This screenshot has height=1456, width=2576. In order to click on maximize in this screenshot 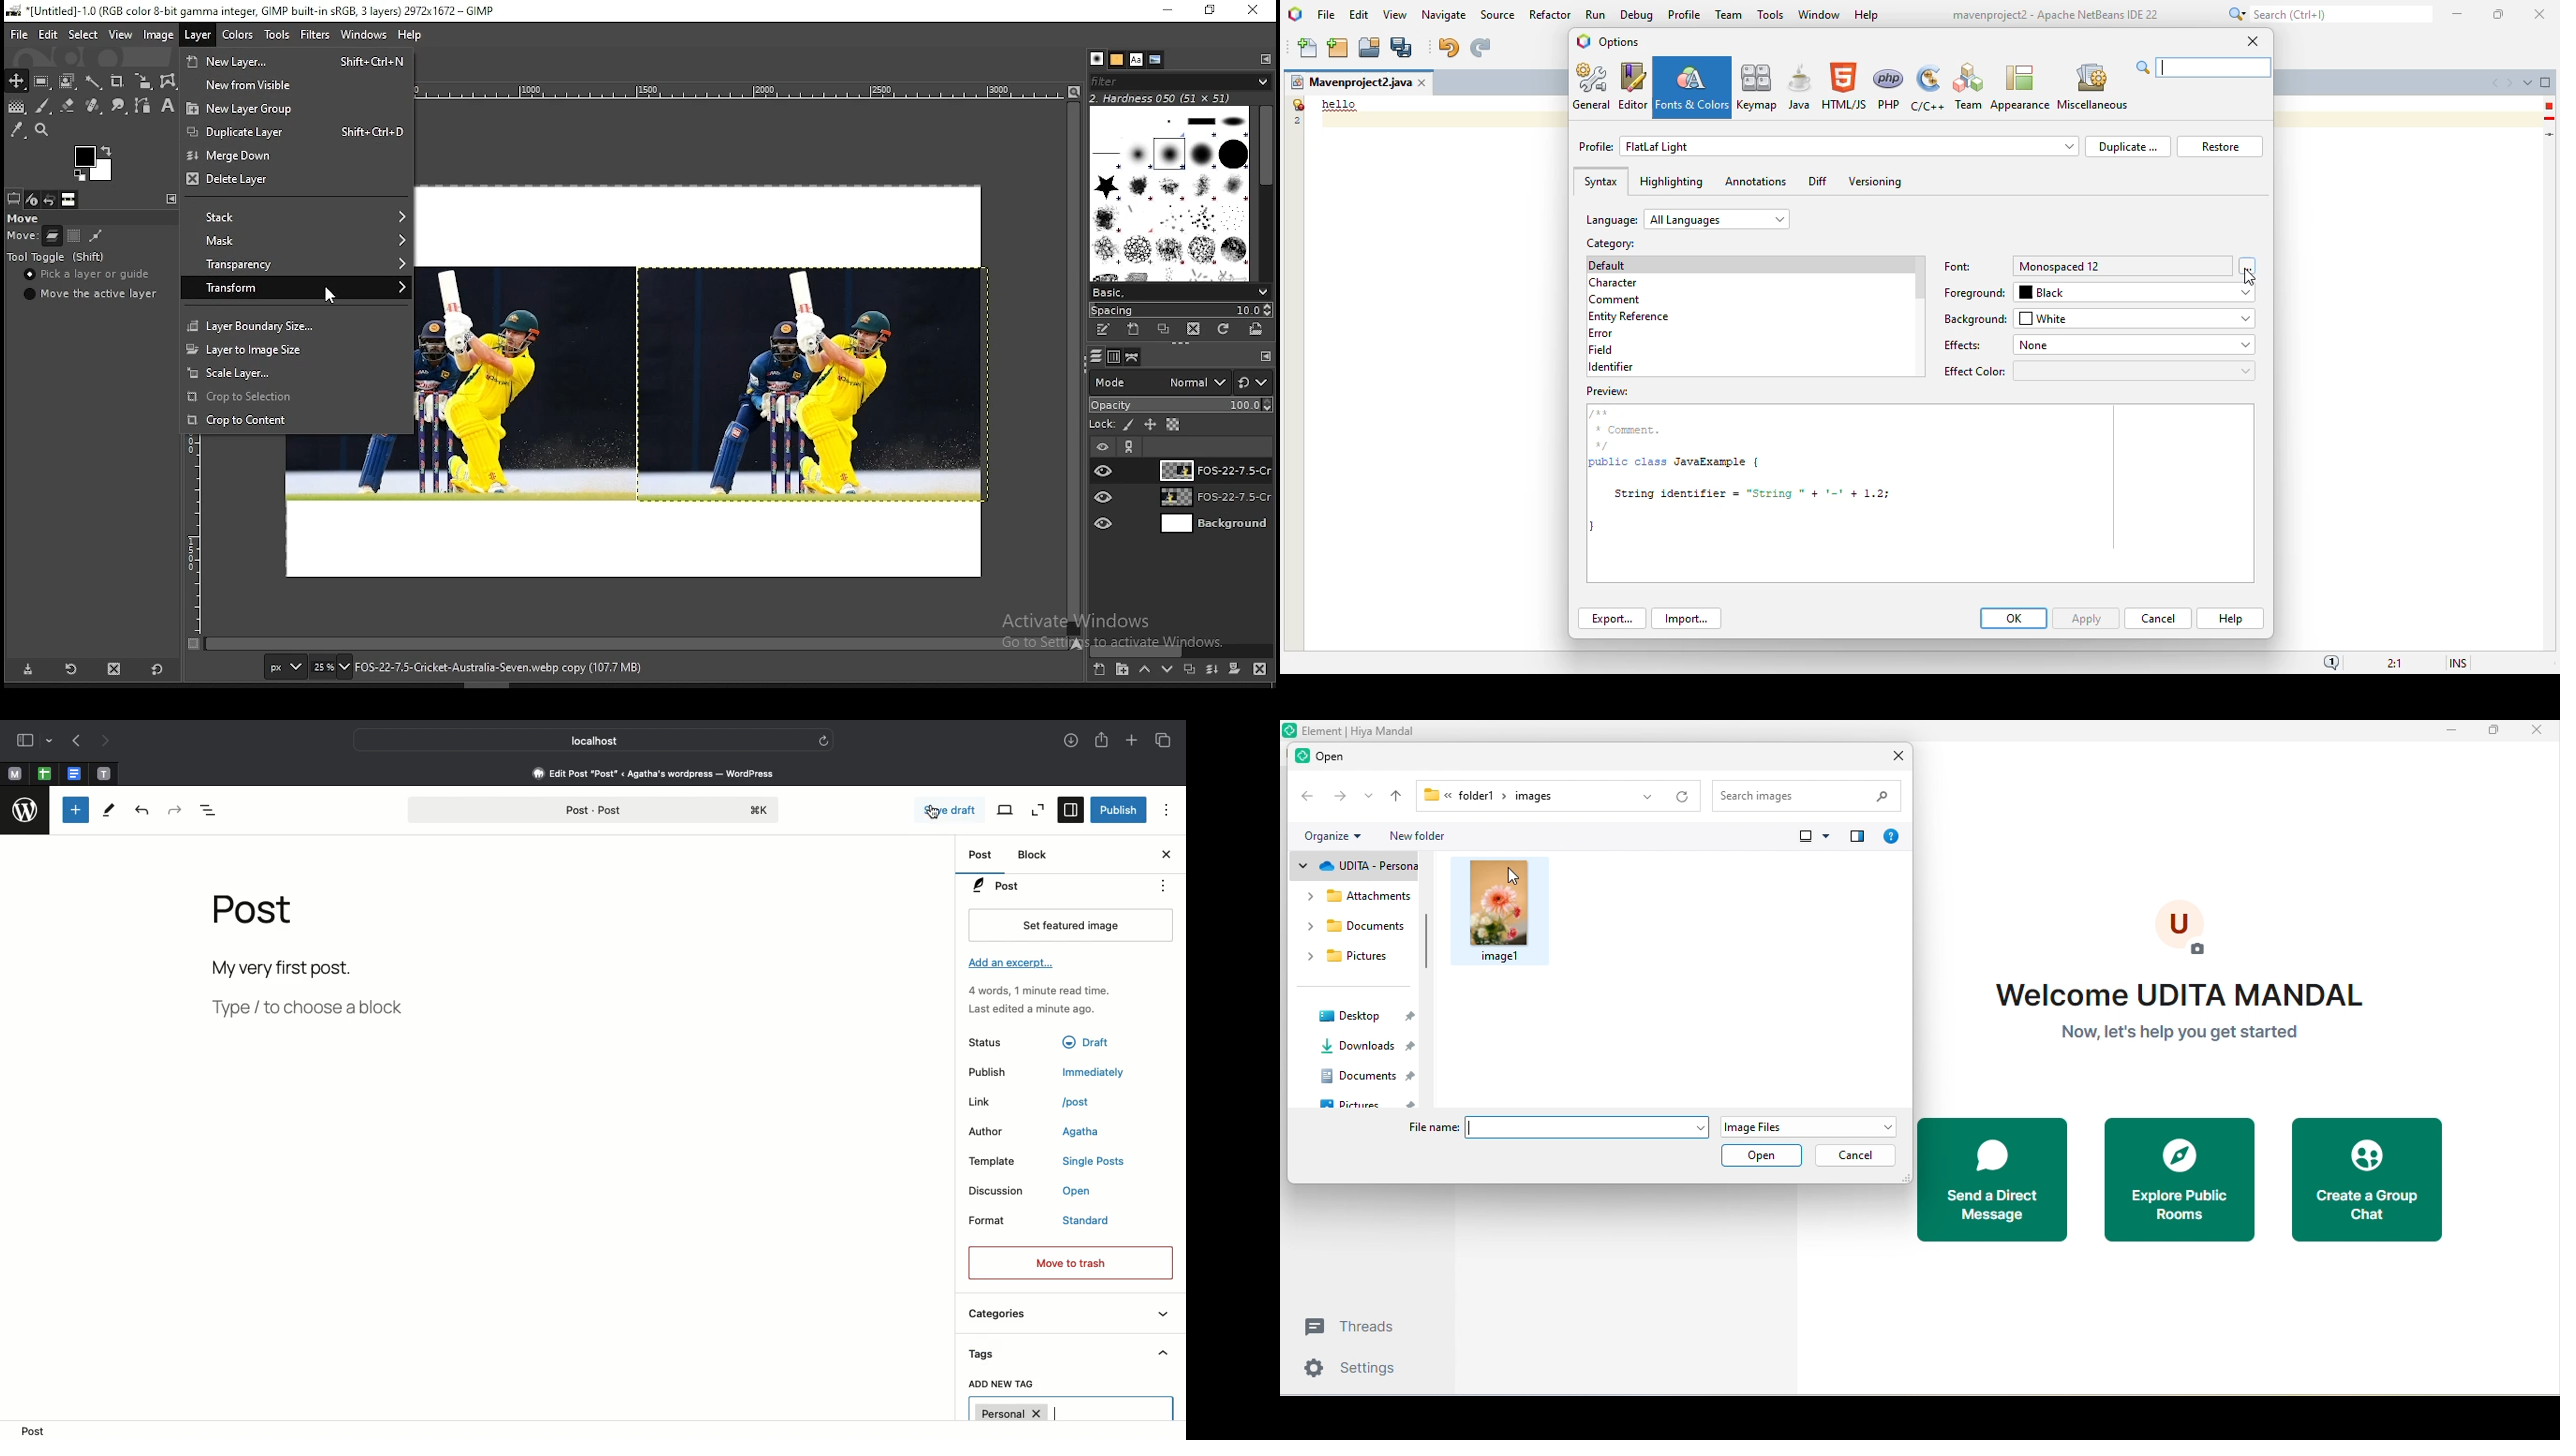, I will do `click(2497, 14)`.